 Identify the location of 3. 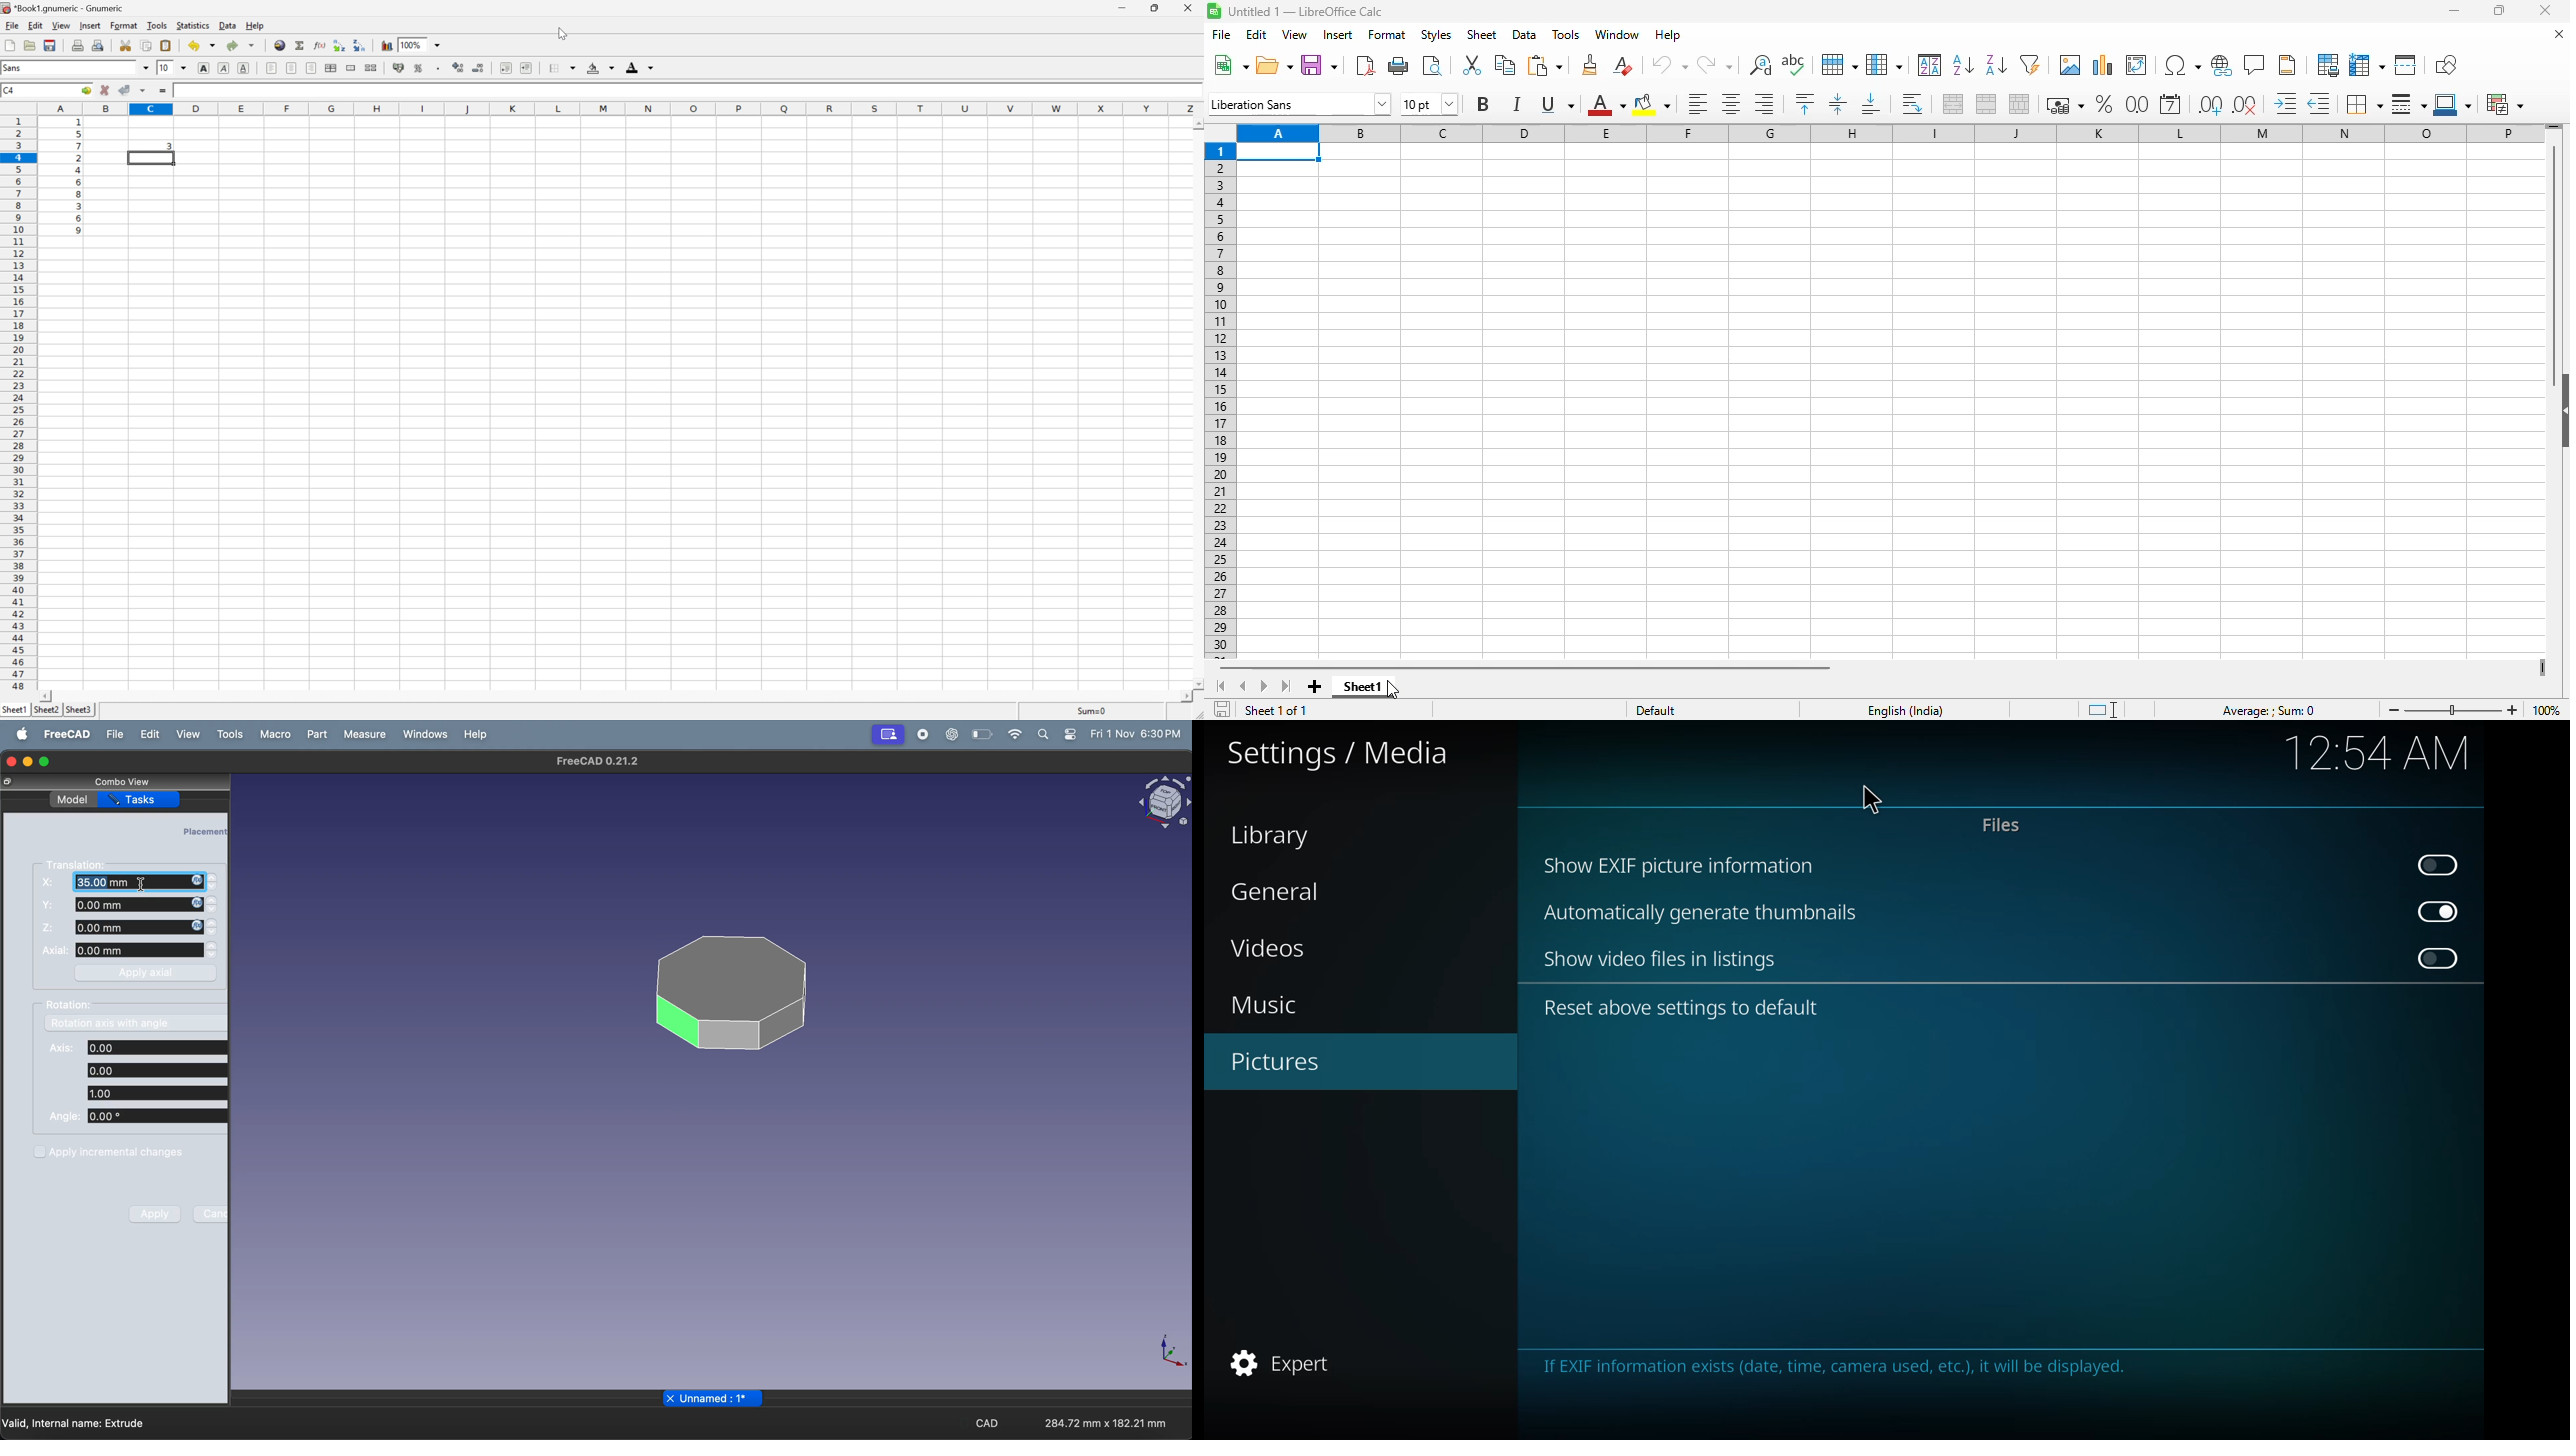
(169, 145).